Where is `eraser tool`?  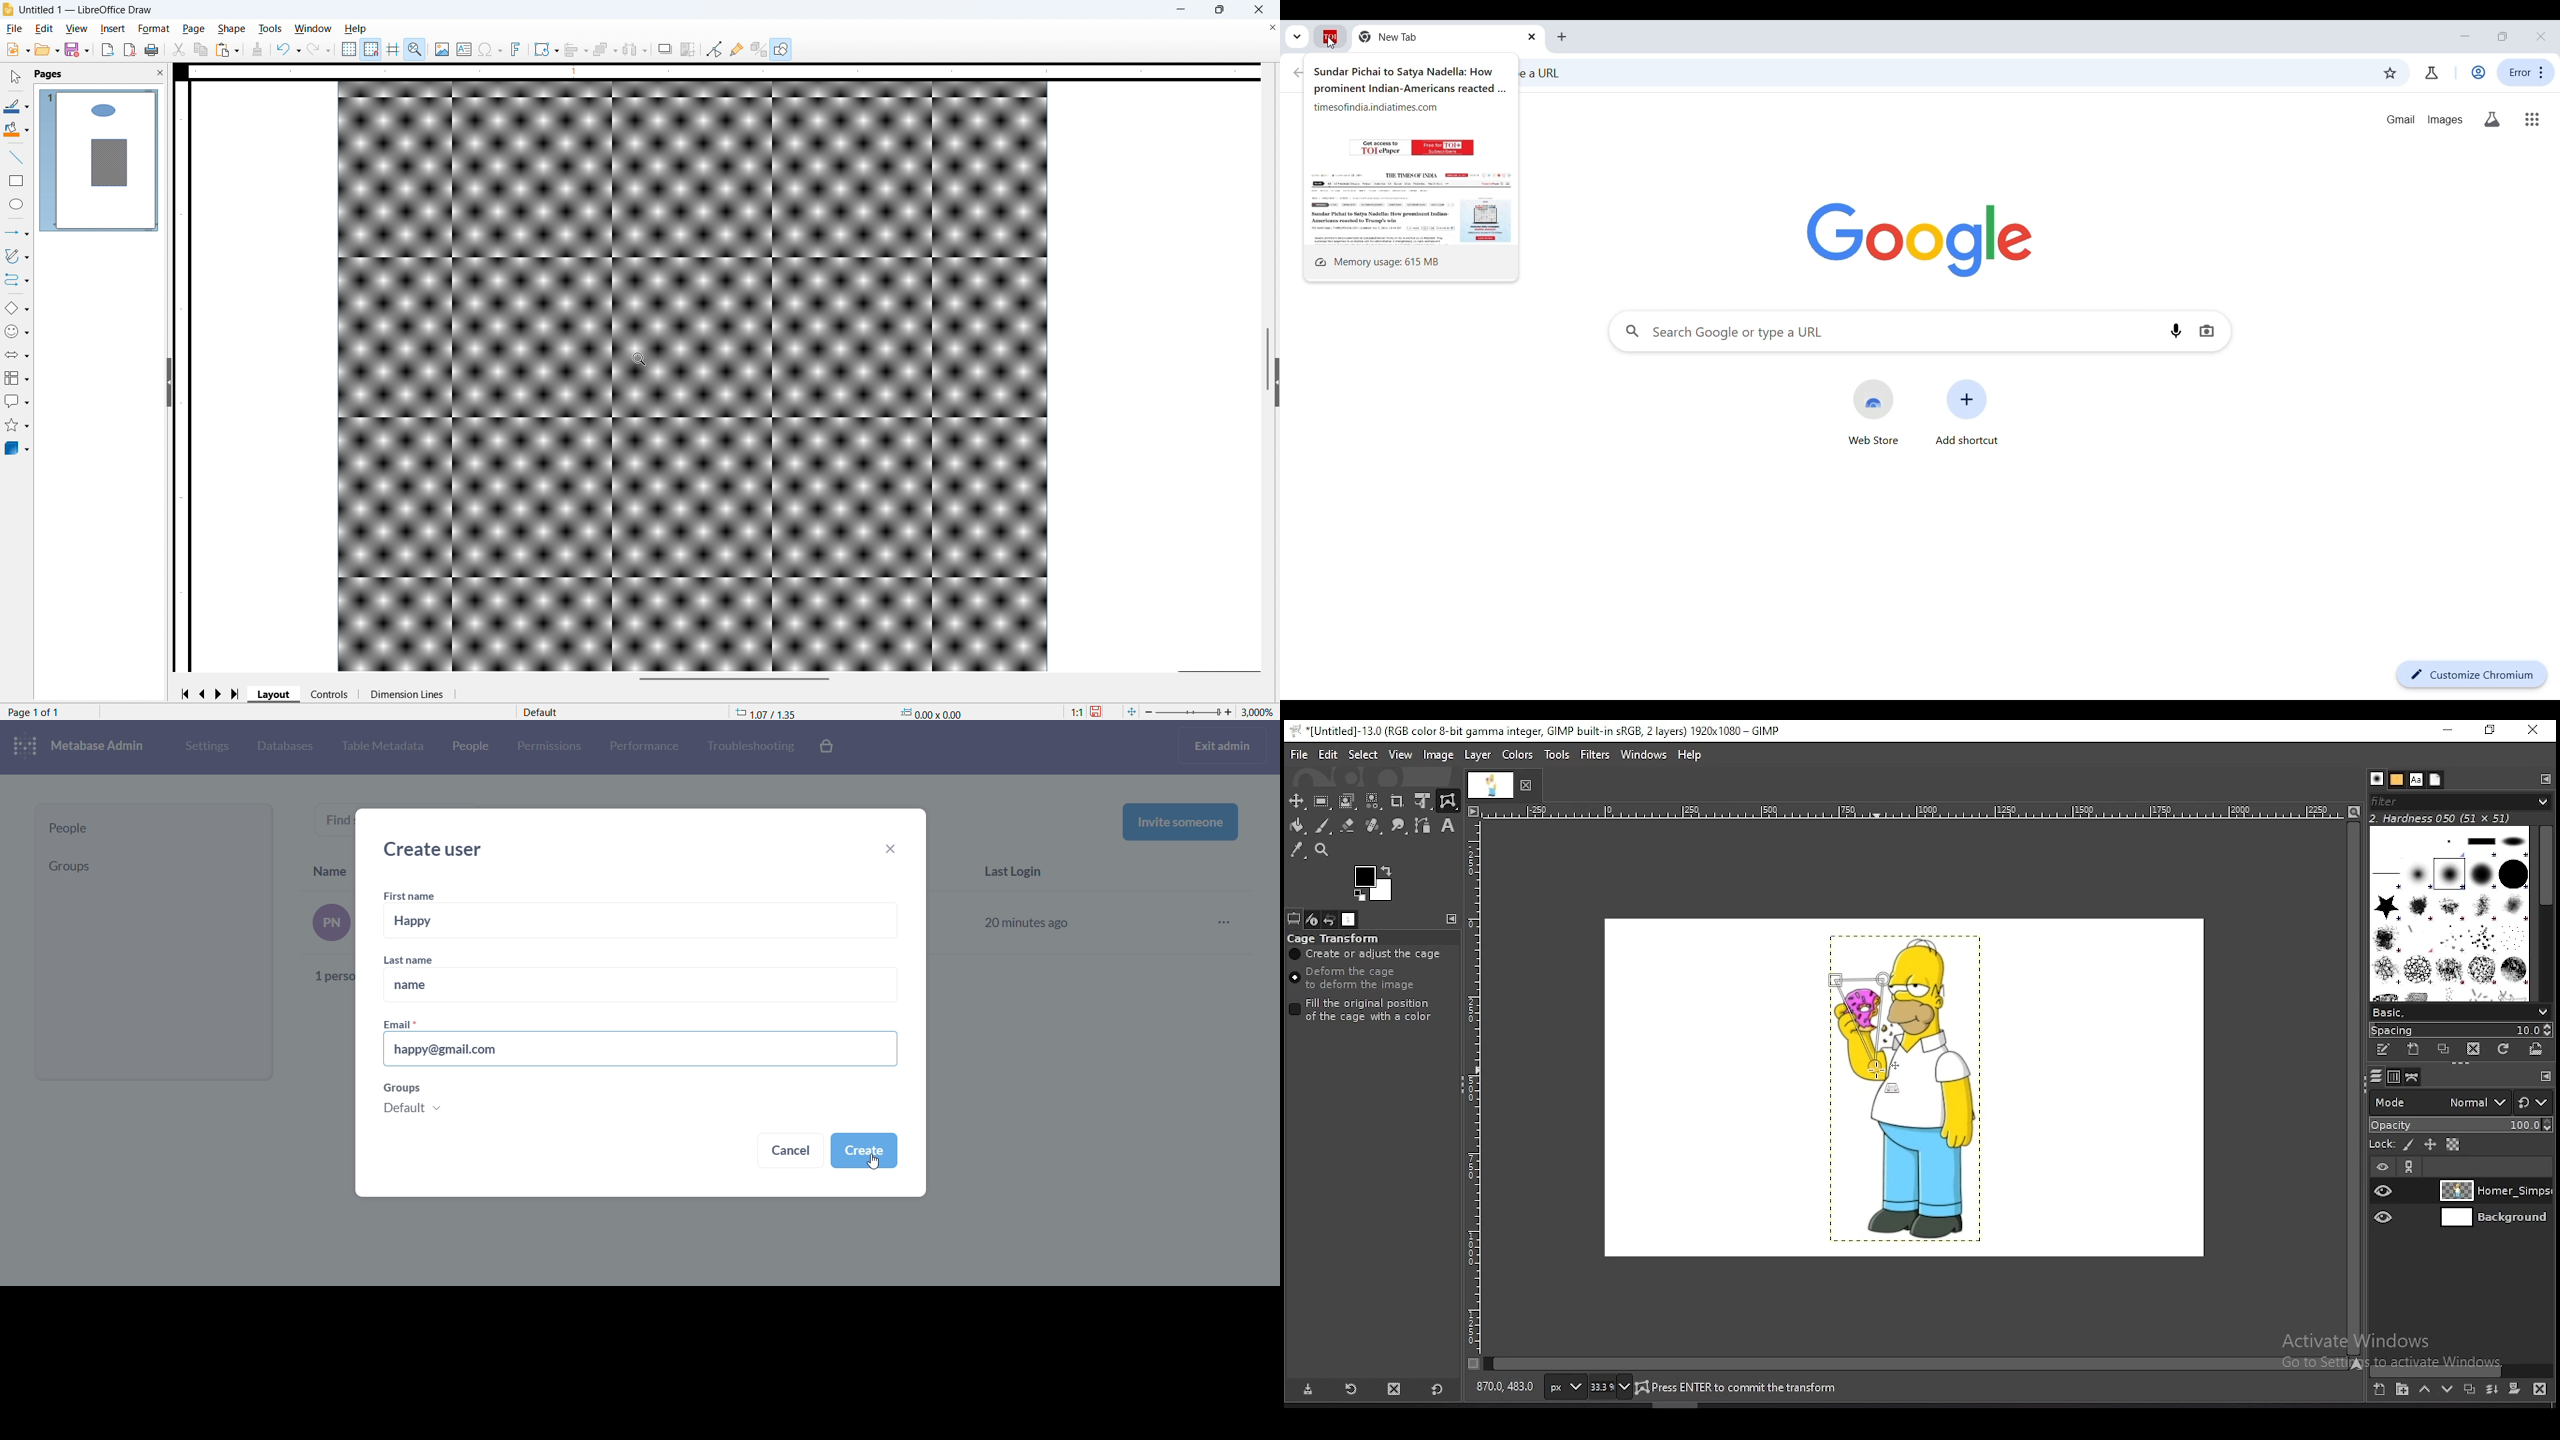 eraser tool is located at coordinates (1348, 826).